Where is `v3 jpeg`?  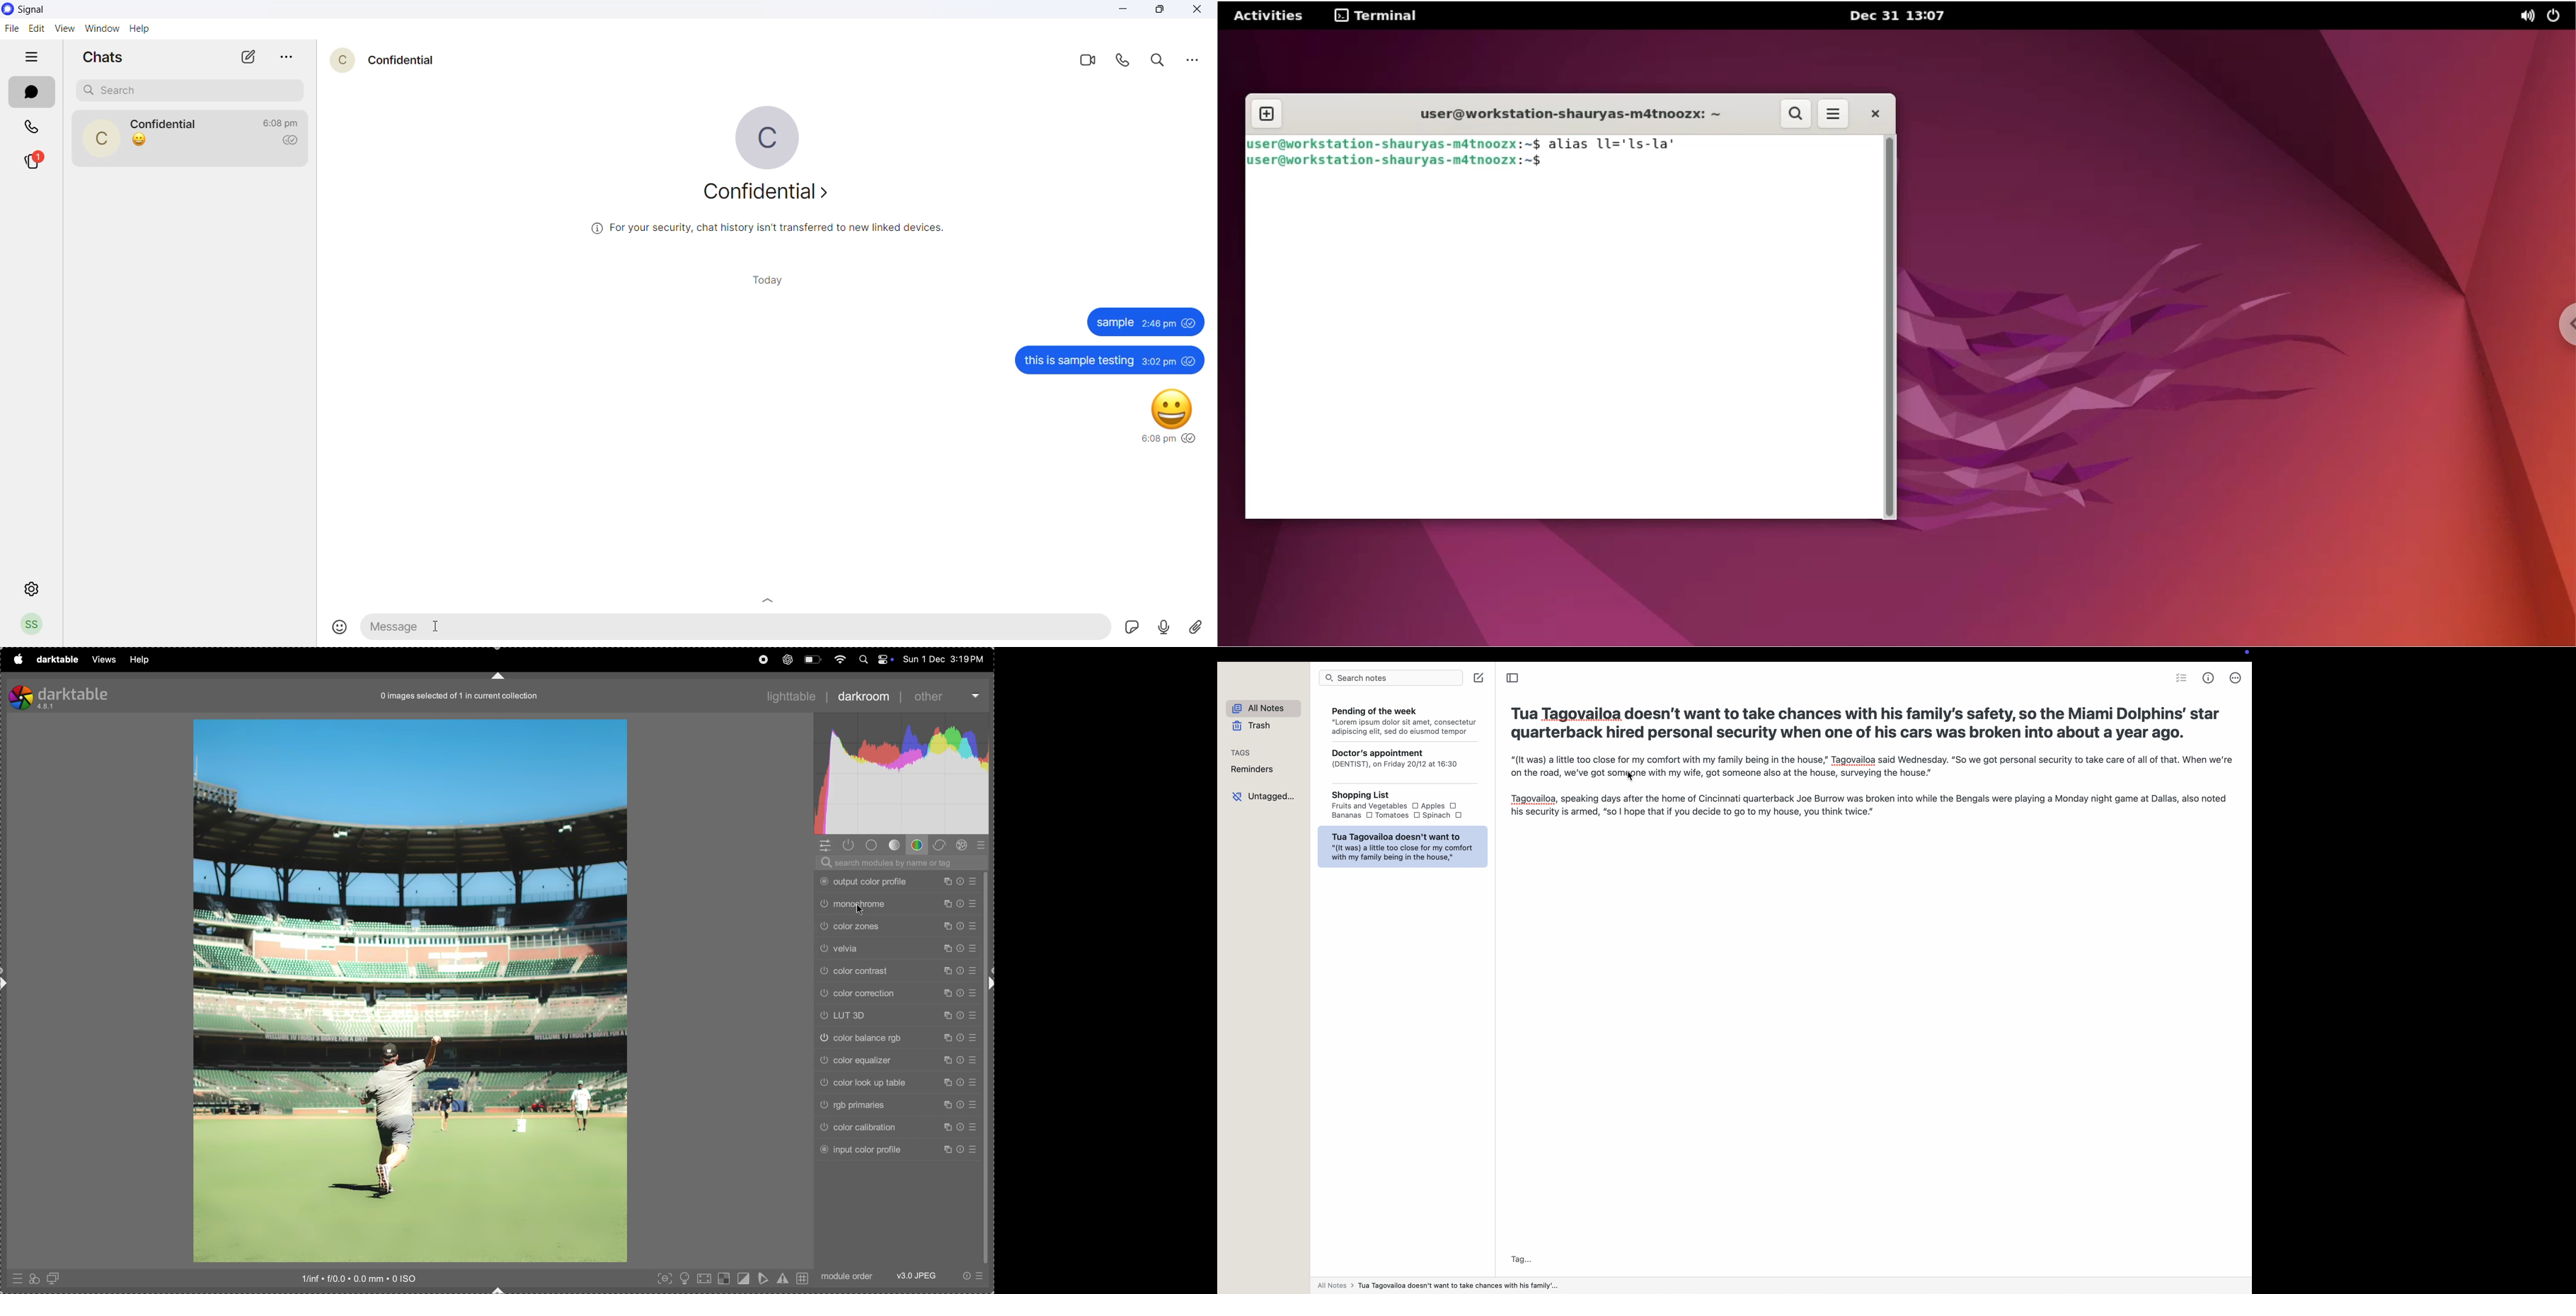 v3 jpeg is located at coordinates (915, 1275).